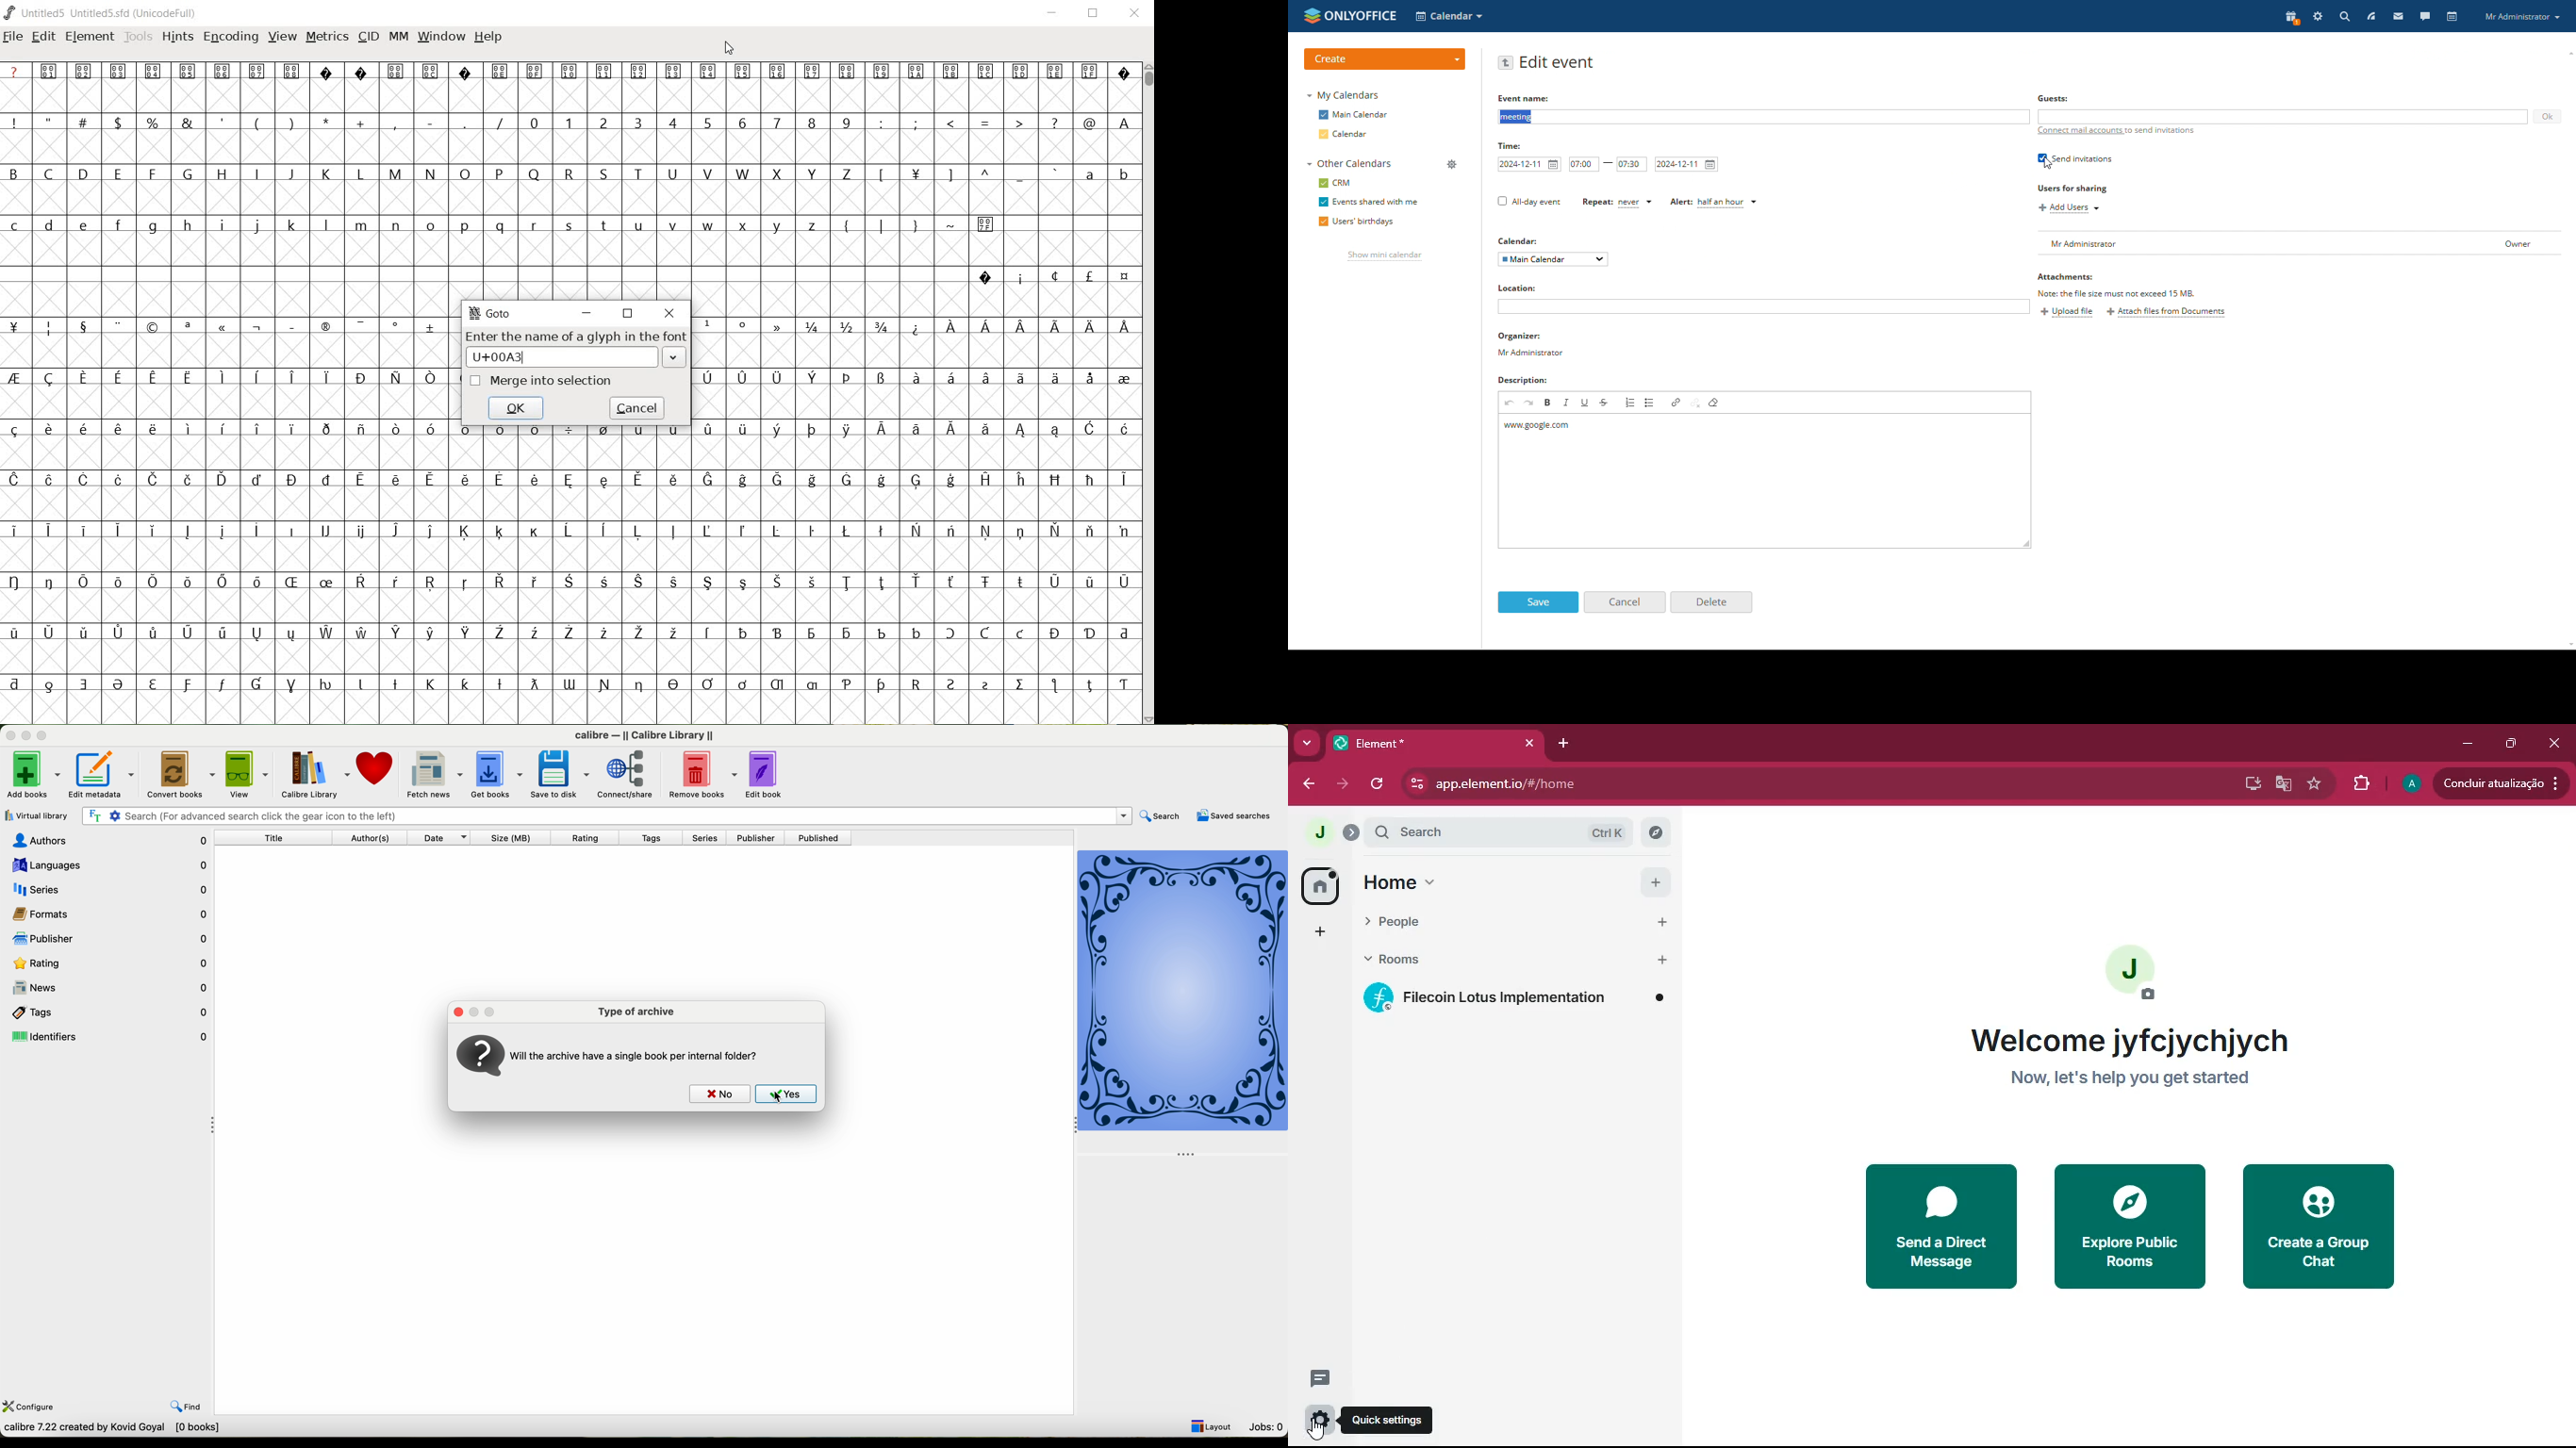  Describe the element at coordinates (111, 15) in the screenshot. I see `Untitled5 Untitled5.sfd (UnicodeFull)` at that location.